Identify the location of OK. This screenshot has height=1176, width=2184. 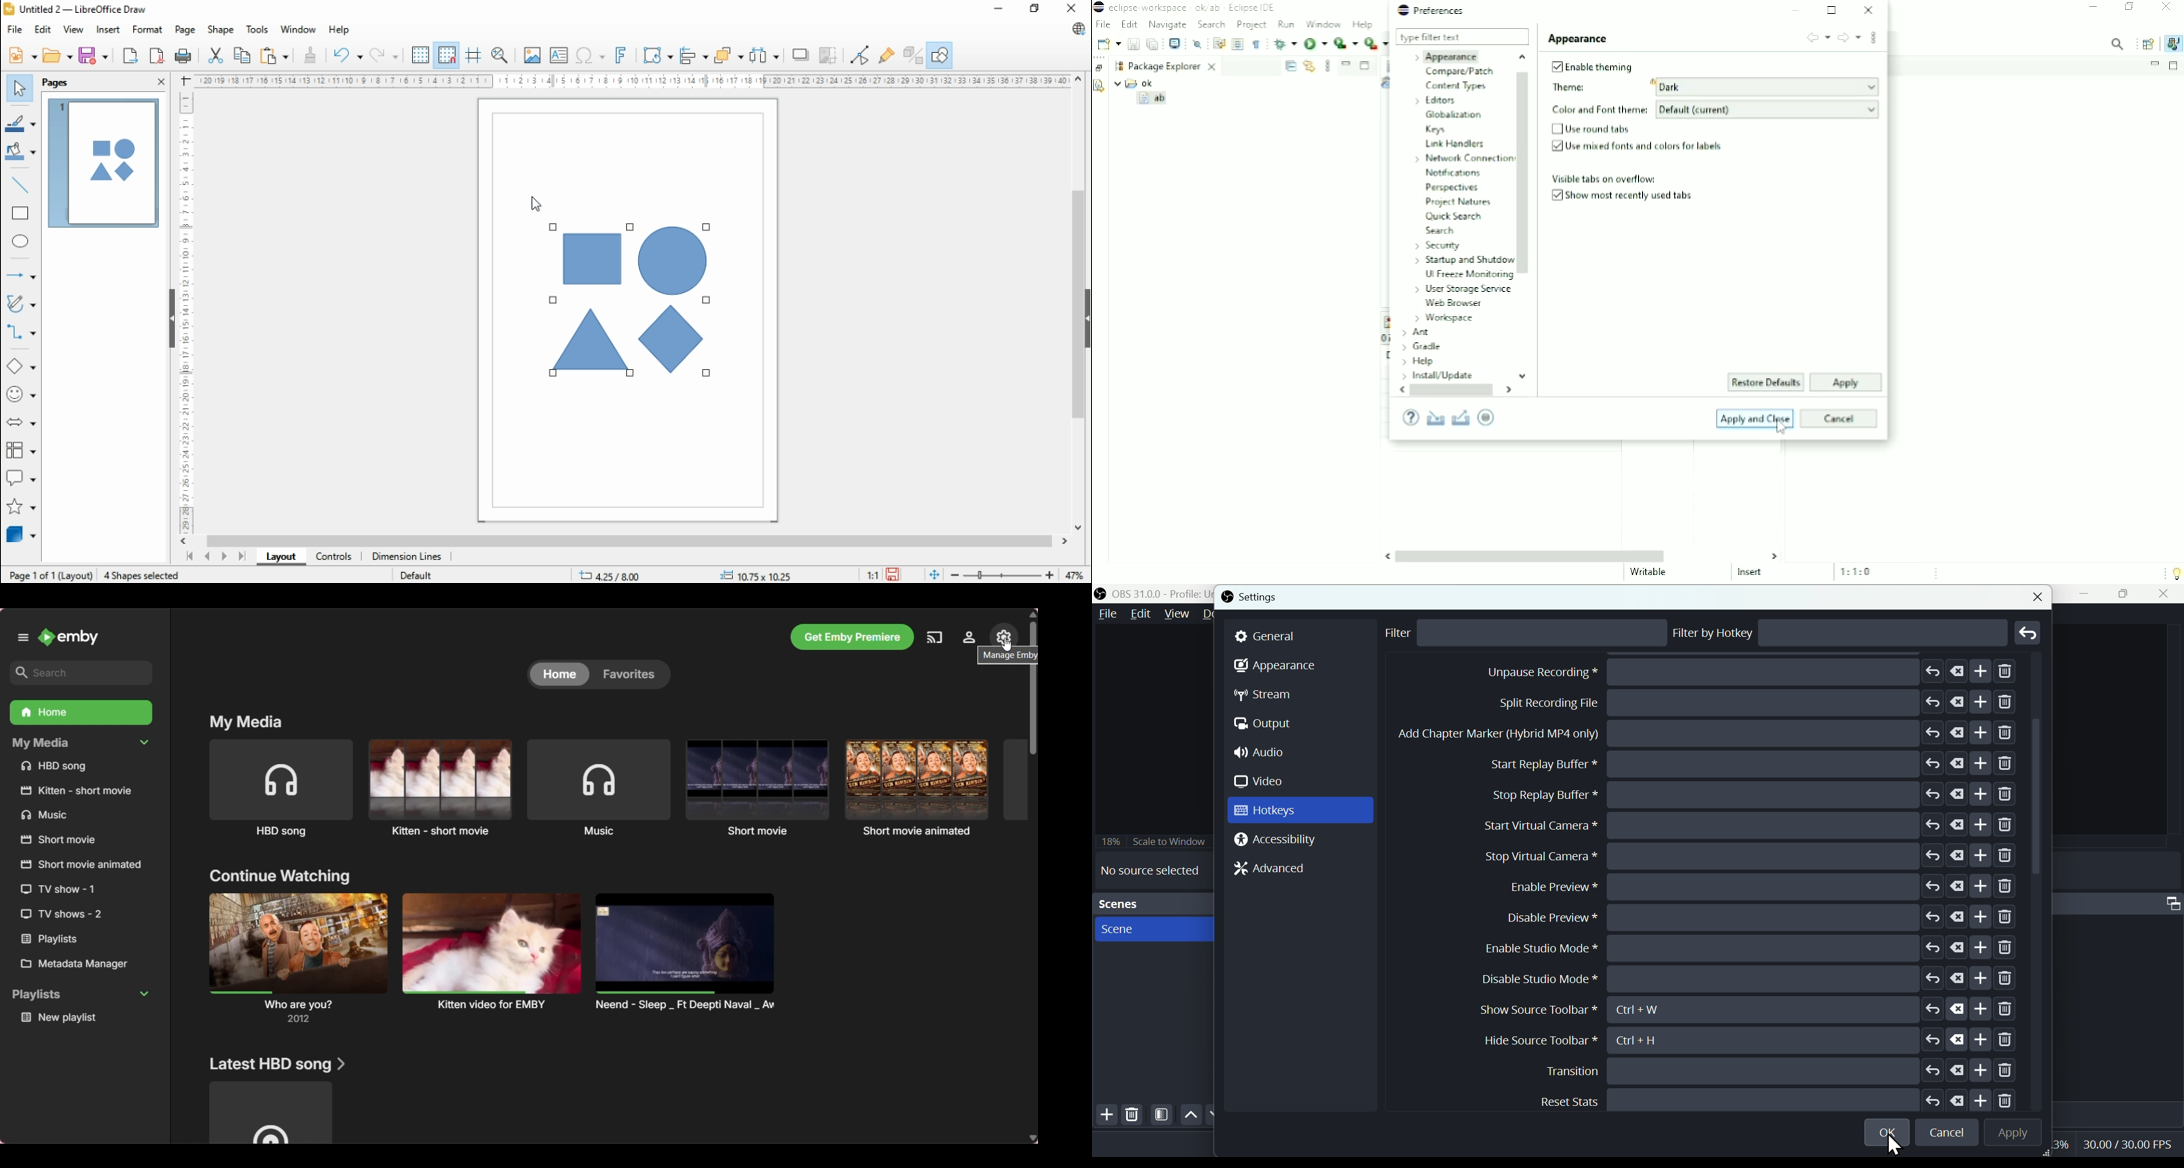
(1889, 1131).